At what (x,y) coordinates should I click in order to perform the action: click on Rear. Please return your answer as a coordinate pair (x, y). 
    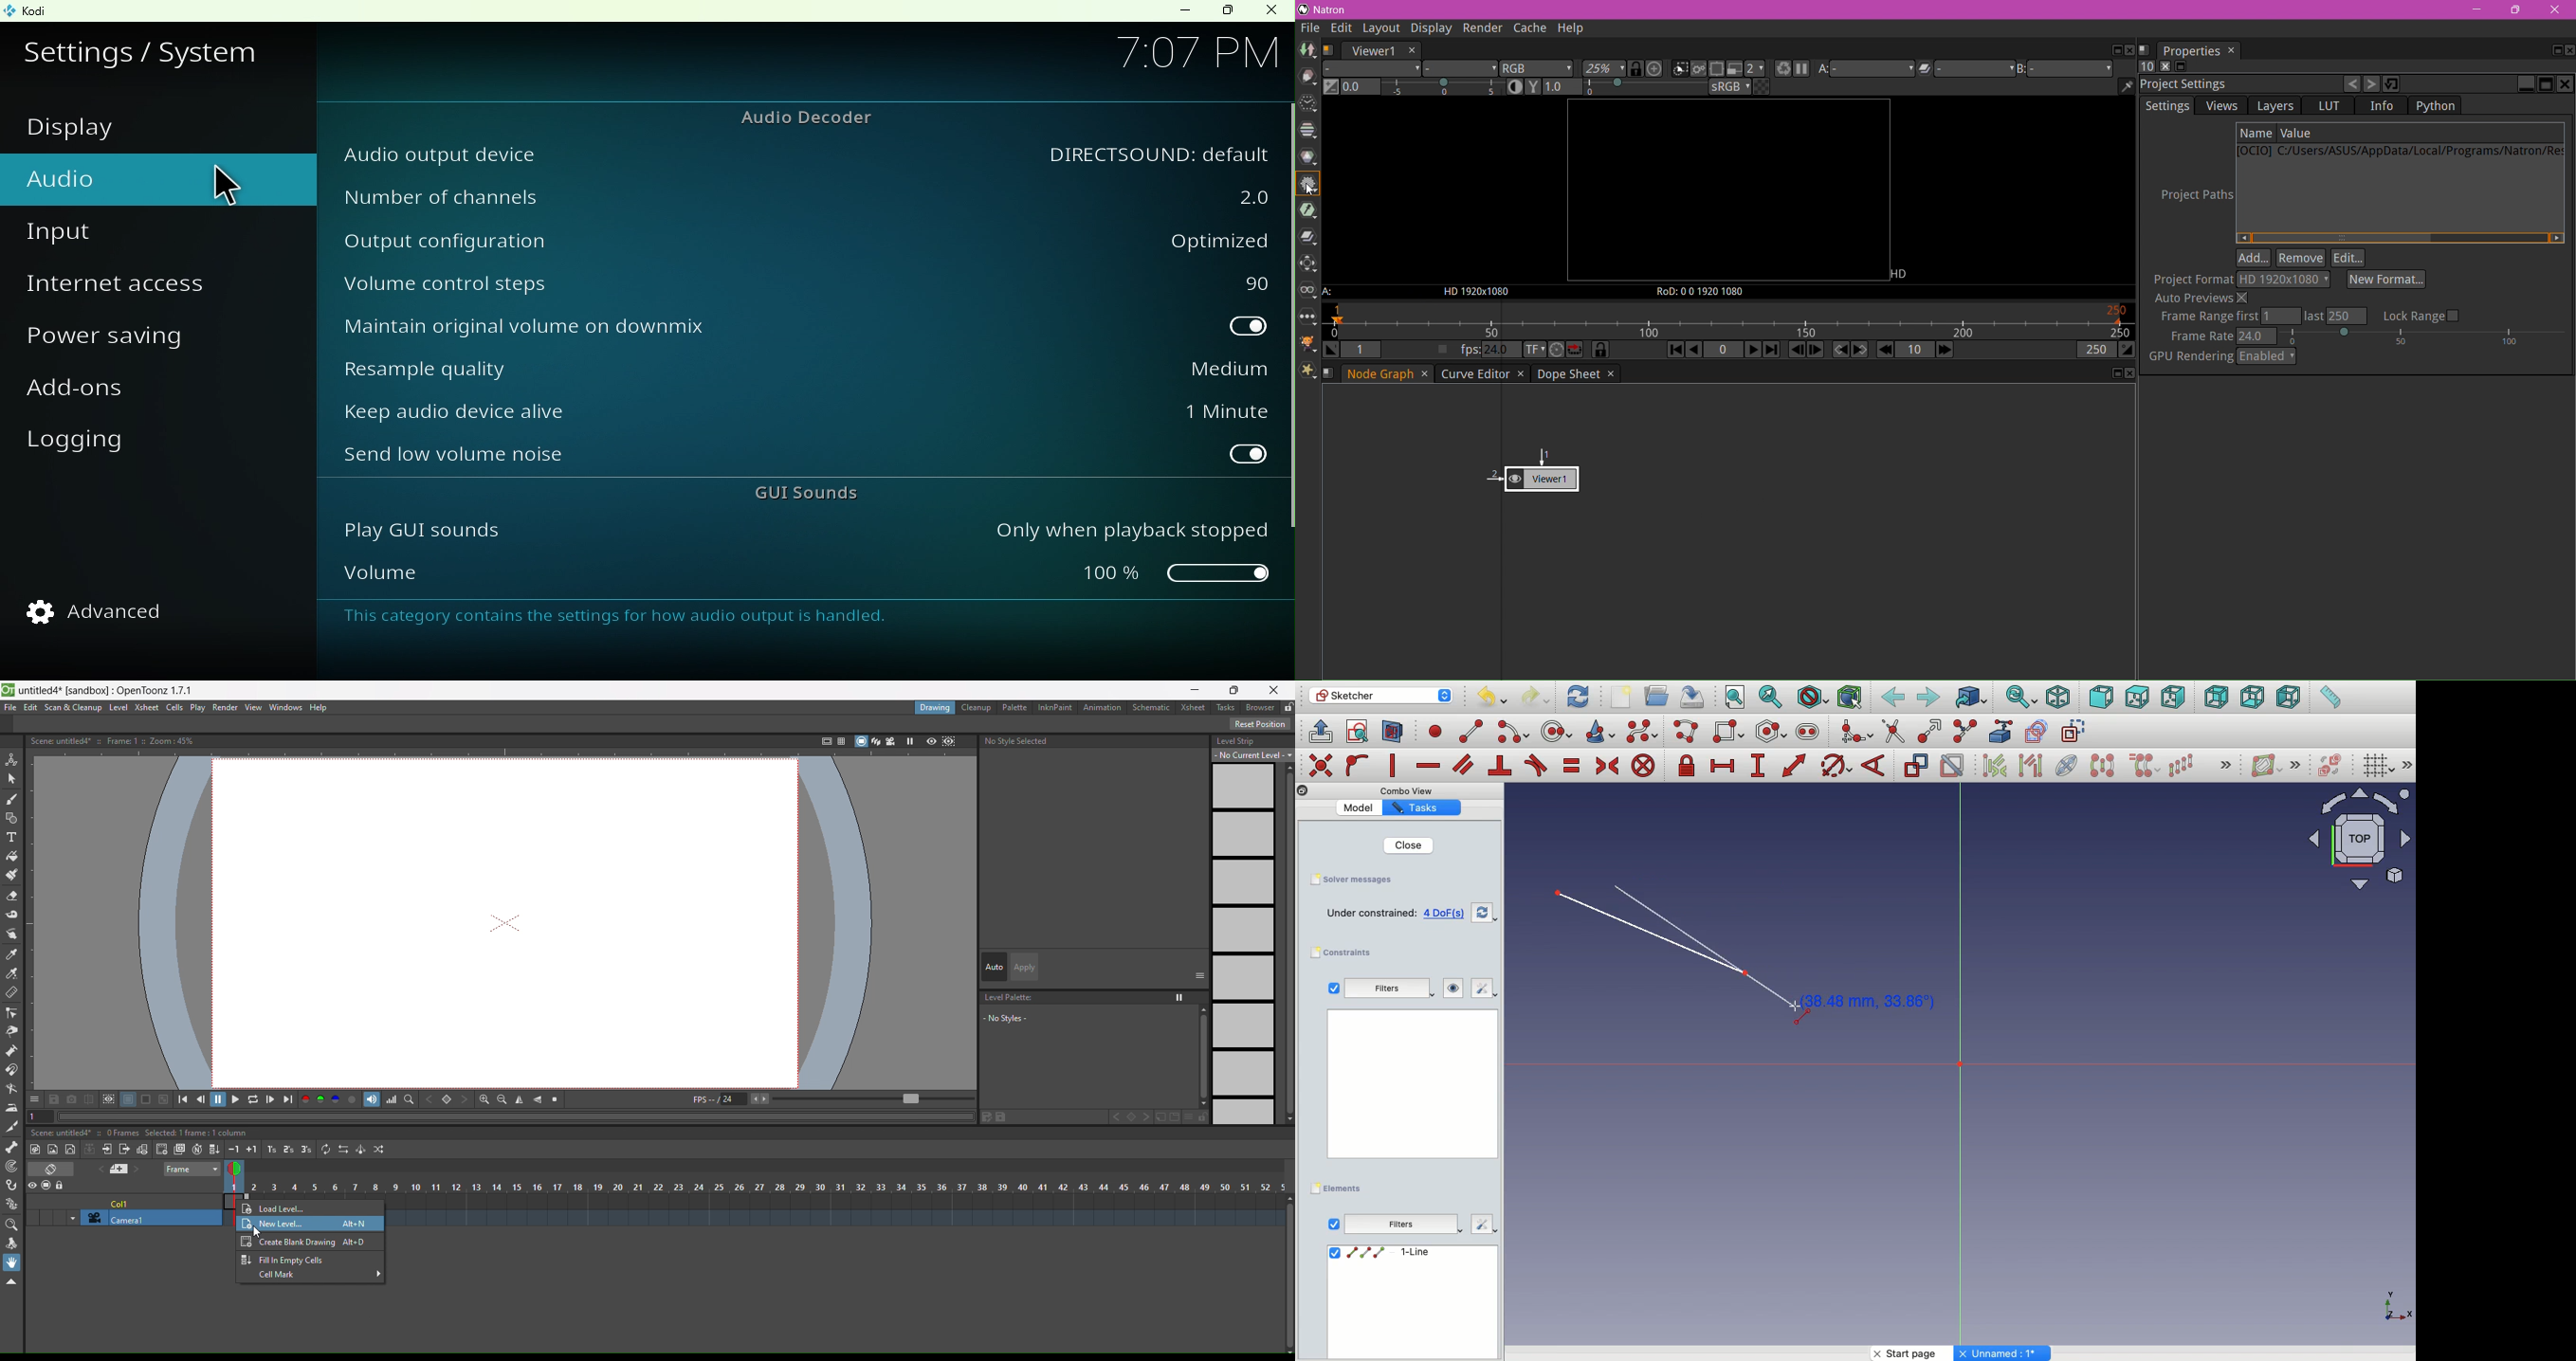
    Looking at the image, I should click on (2216, 698).